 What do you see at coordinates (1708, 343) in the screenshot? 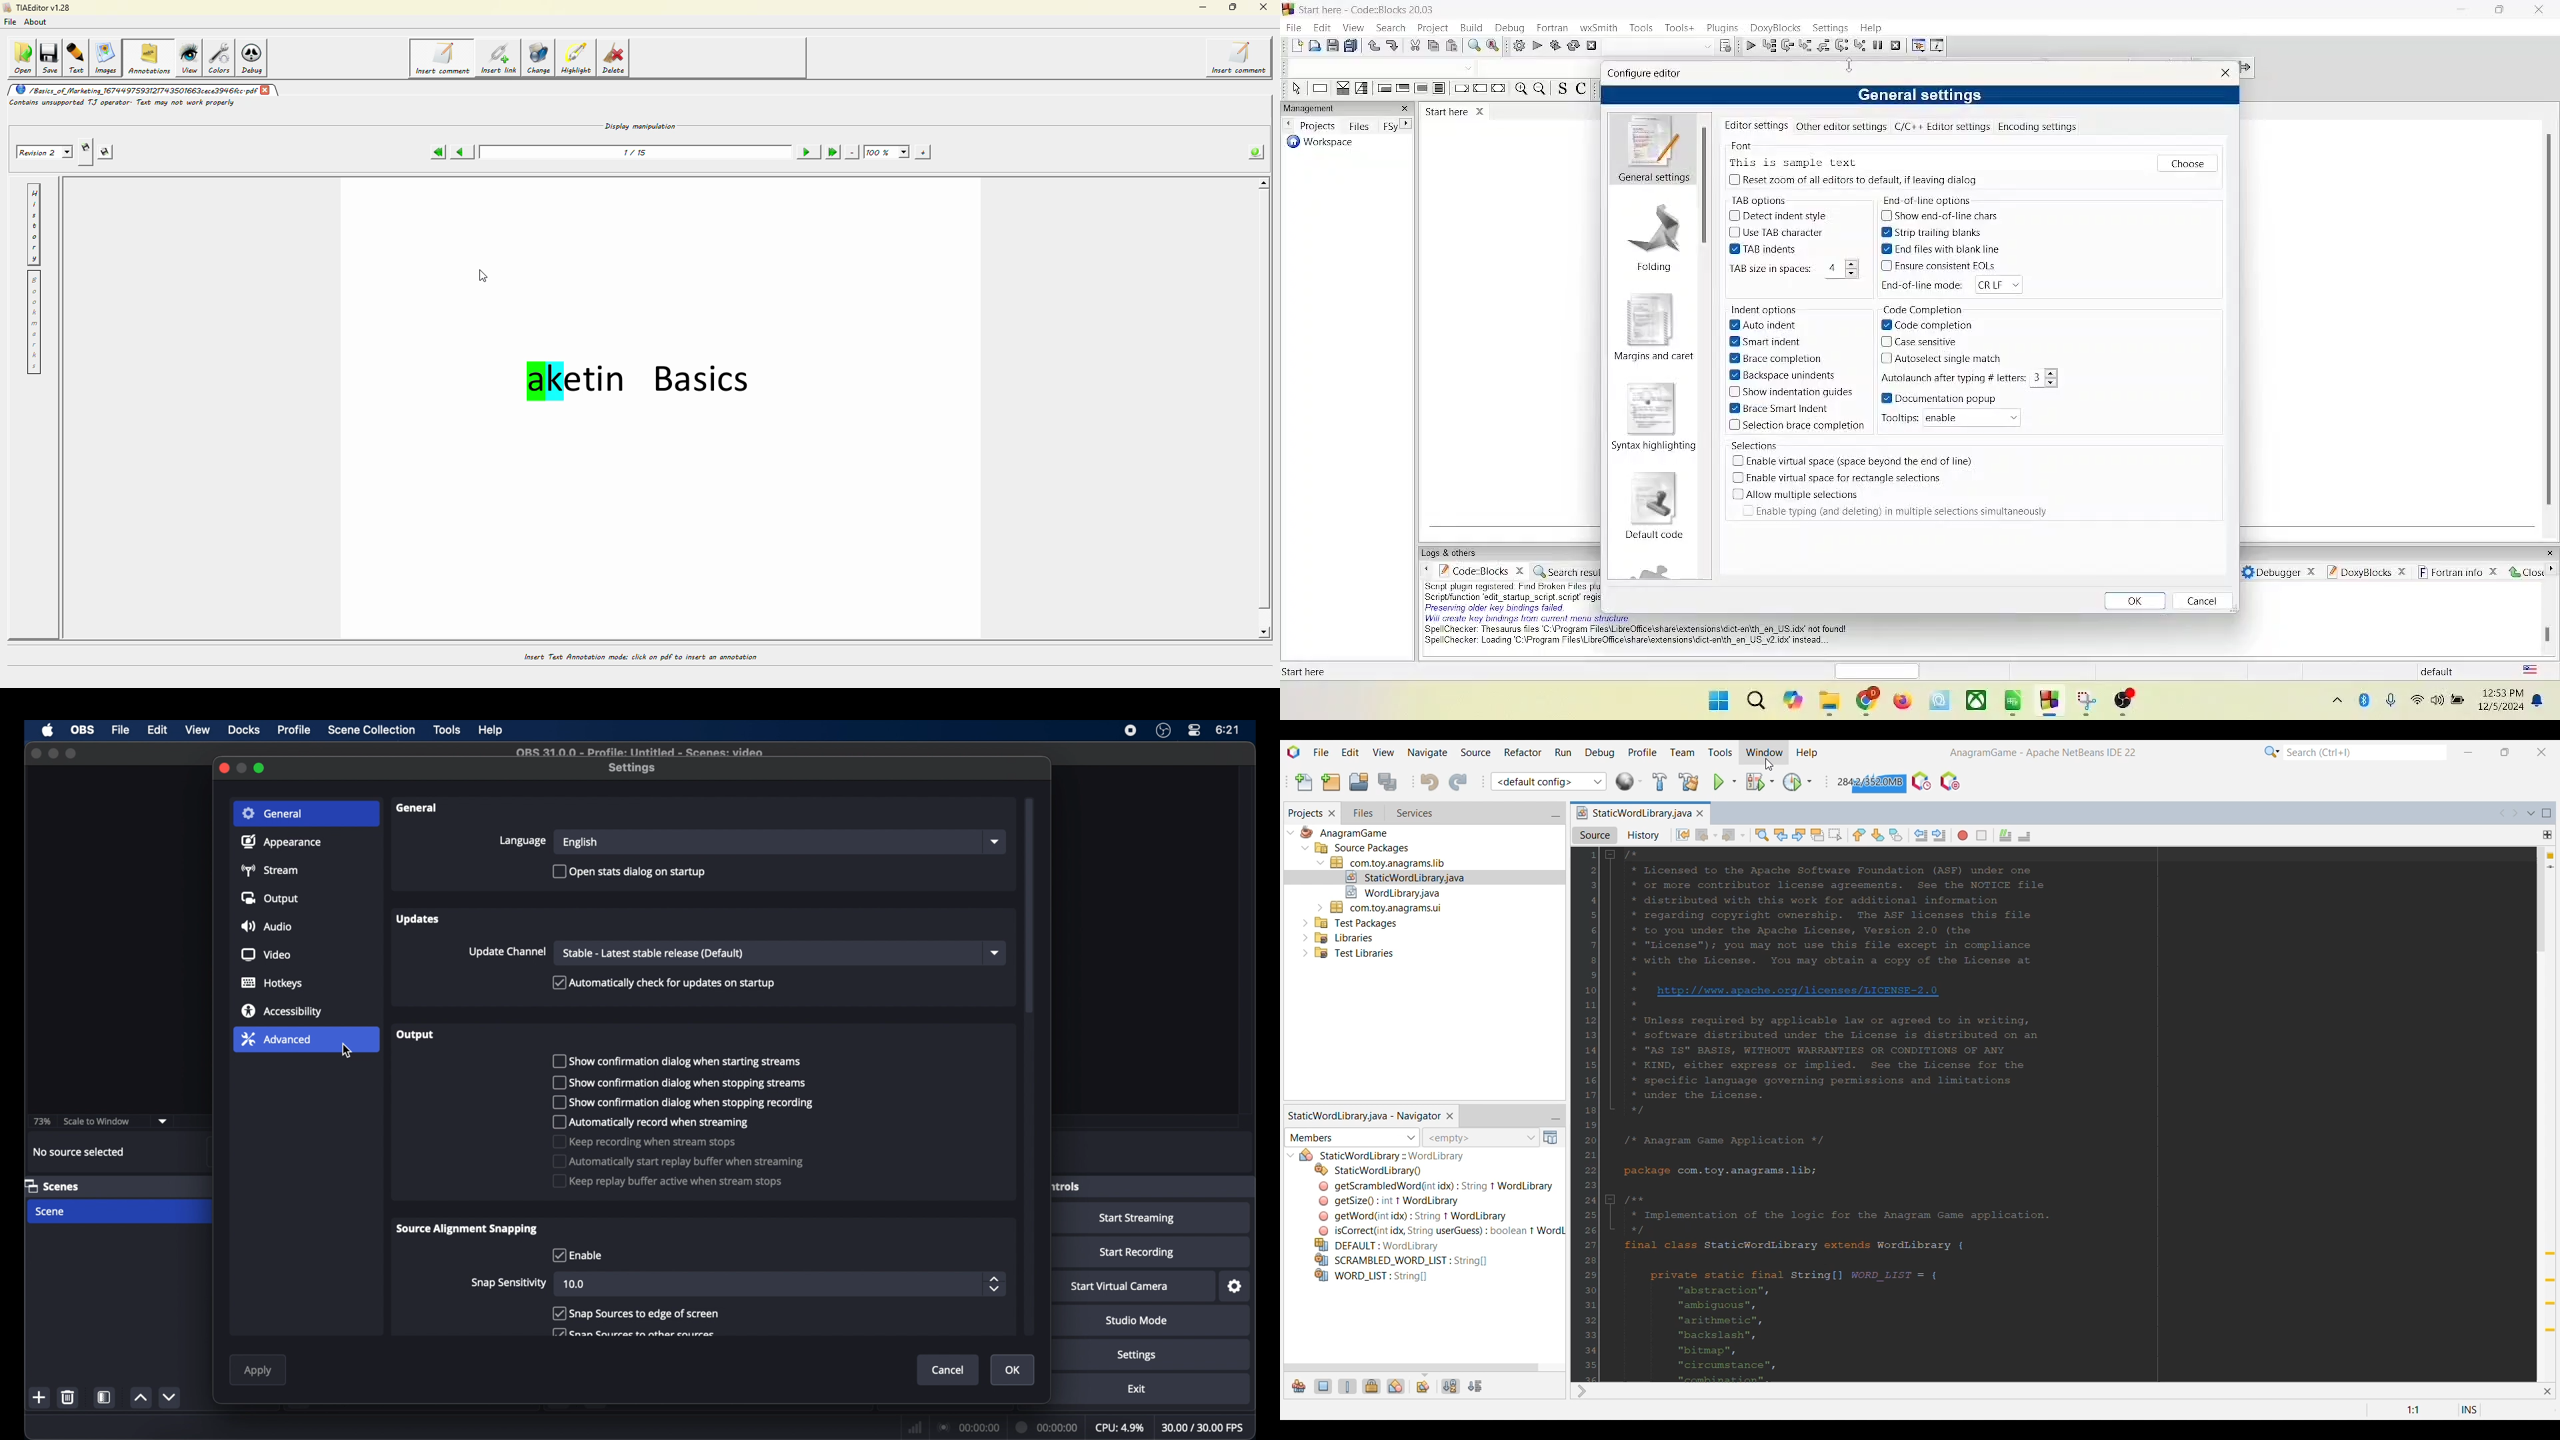
I see `scroll bar` at bounding box center [1708, 343].